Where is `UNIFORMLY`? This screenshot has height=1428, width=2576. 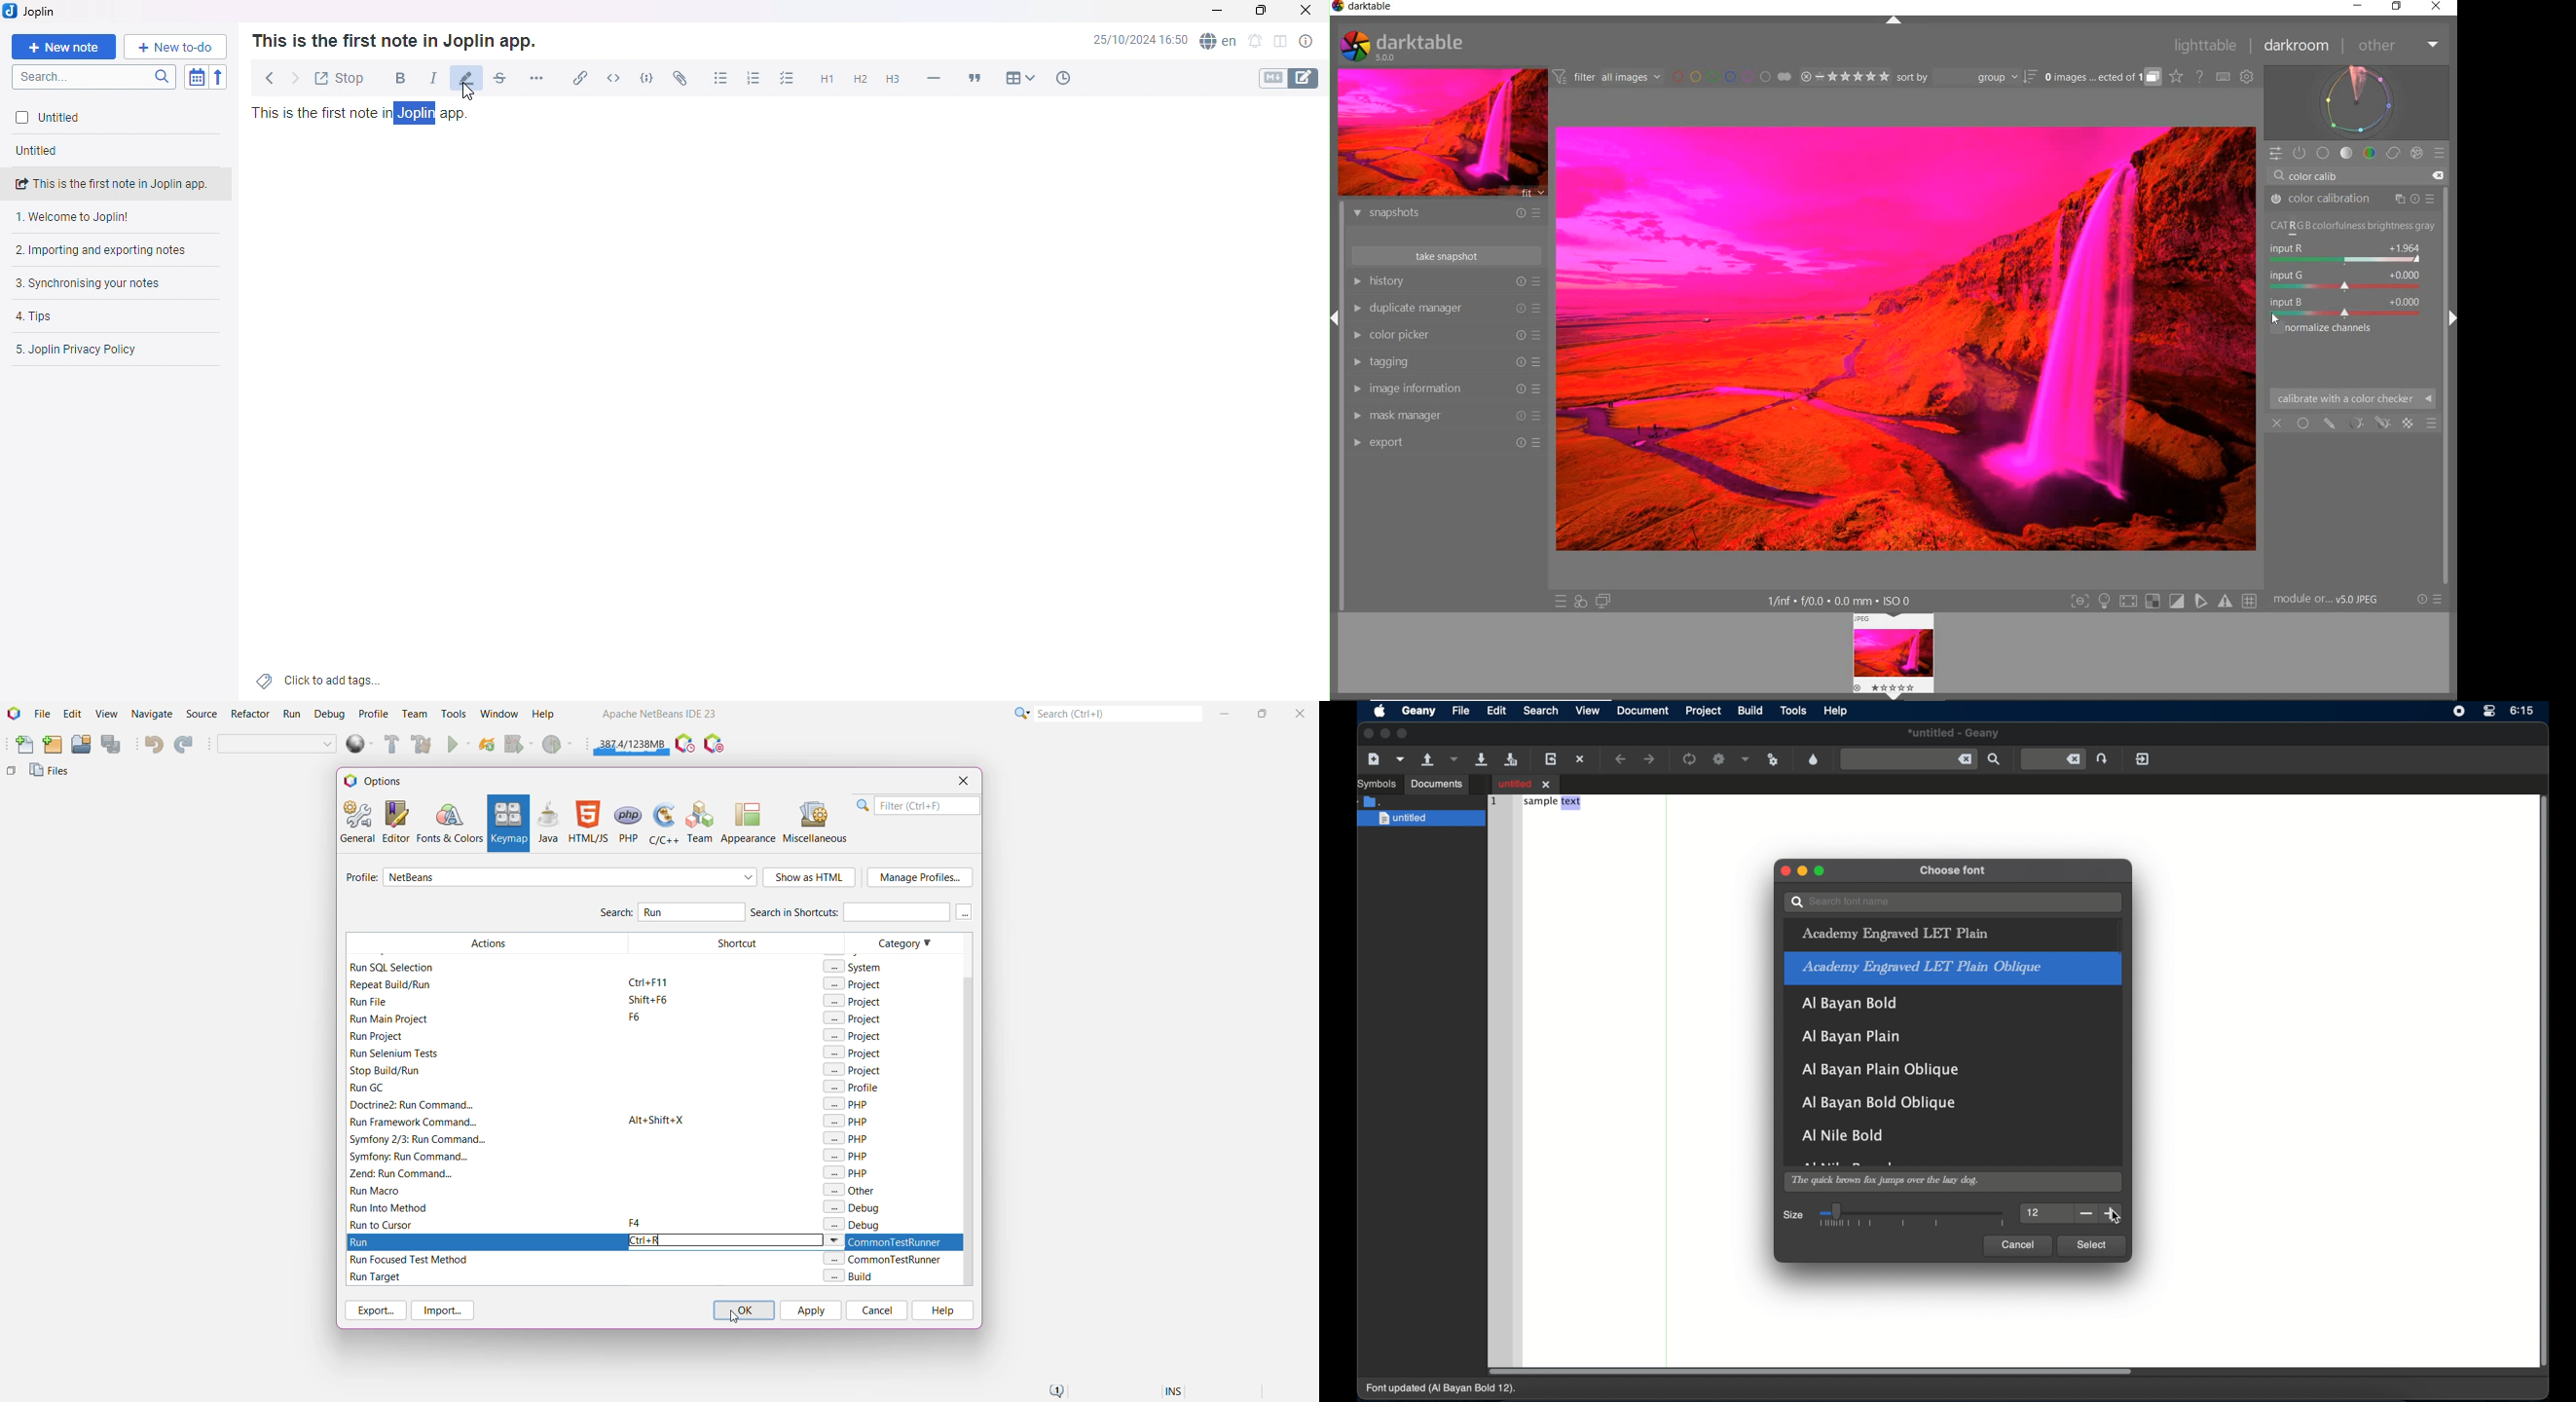
UNIFORMLY is located at coordinates (2303, 423).